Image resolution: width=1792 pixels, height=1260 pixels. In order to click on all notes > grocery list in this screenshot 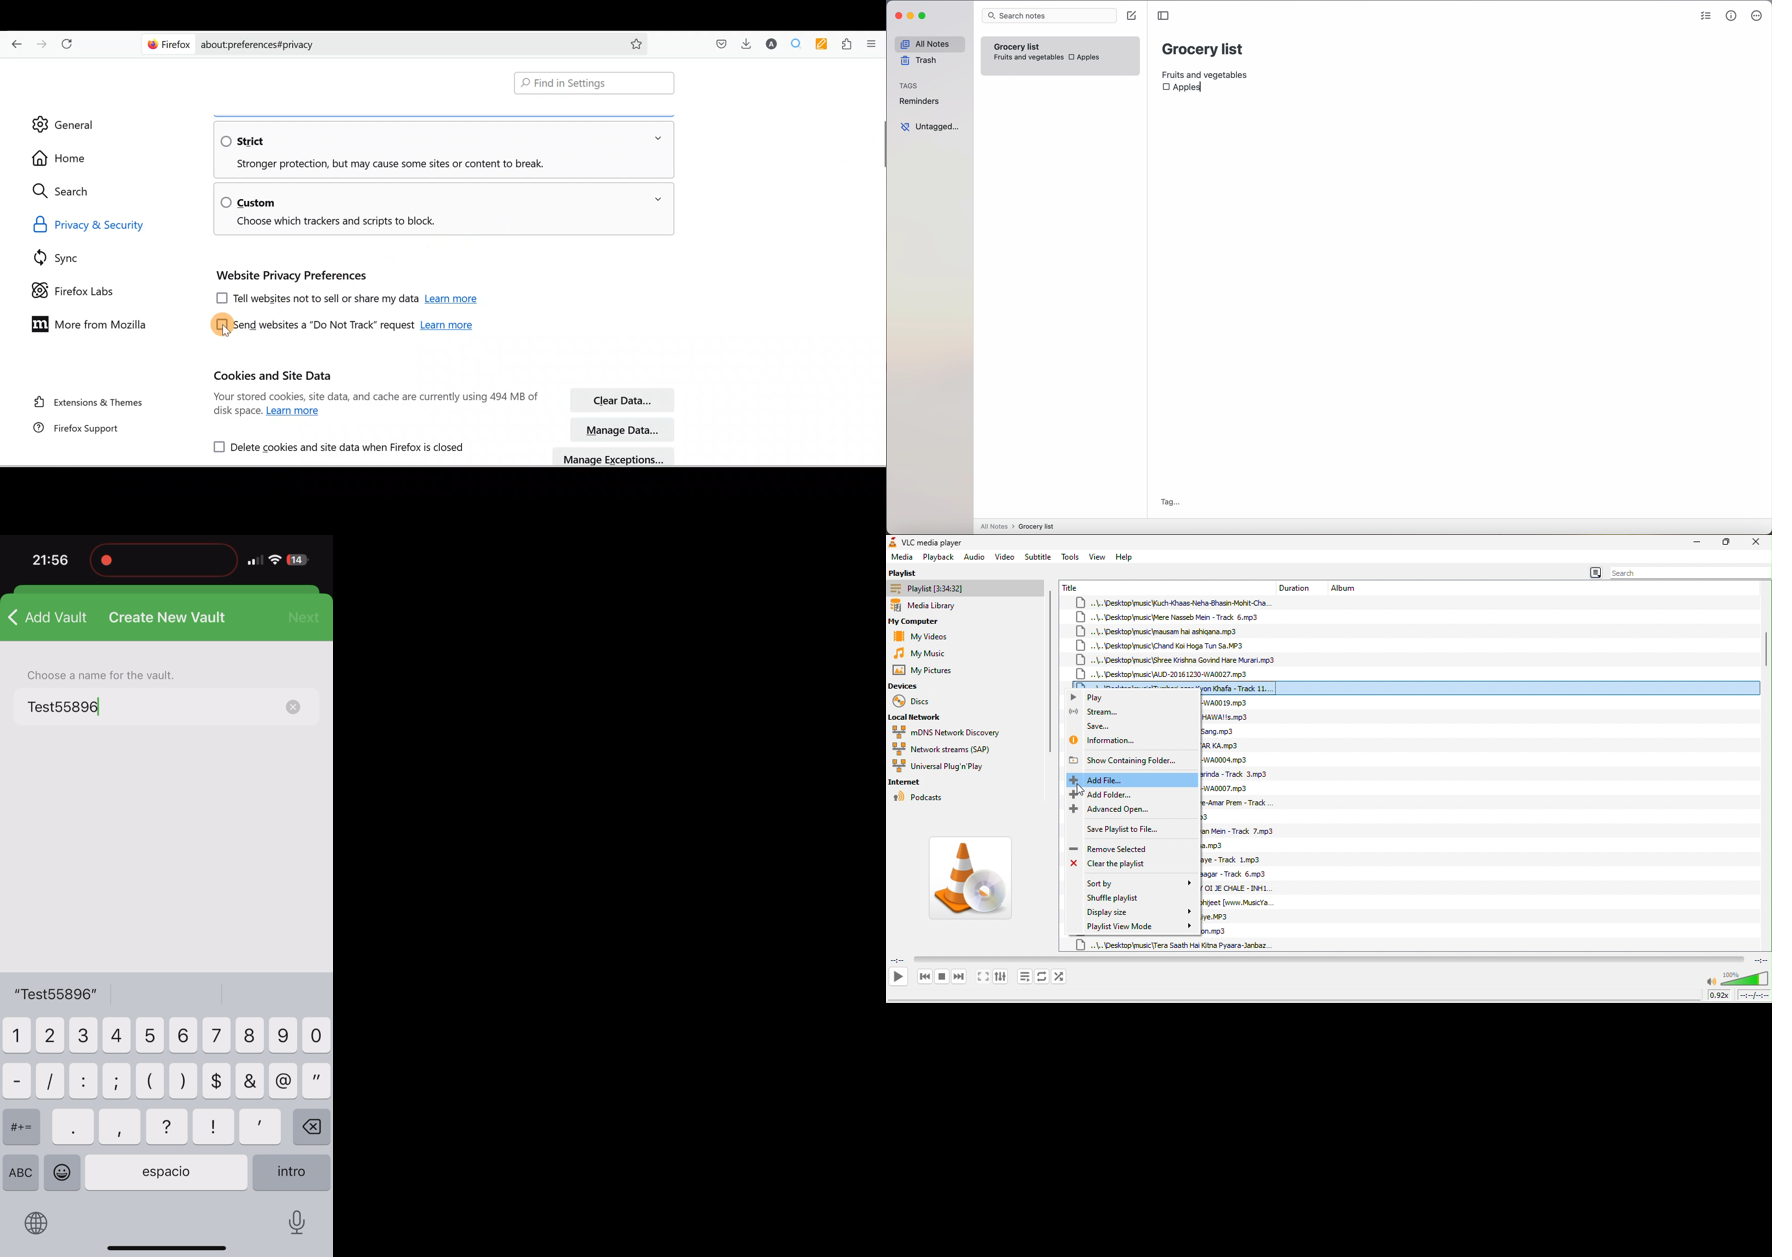, I will do `click(1020, 527)`.